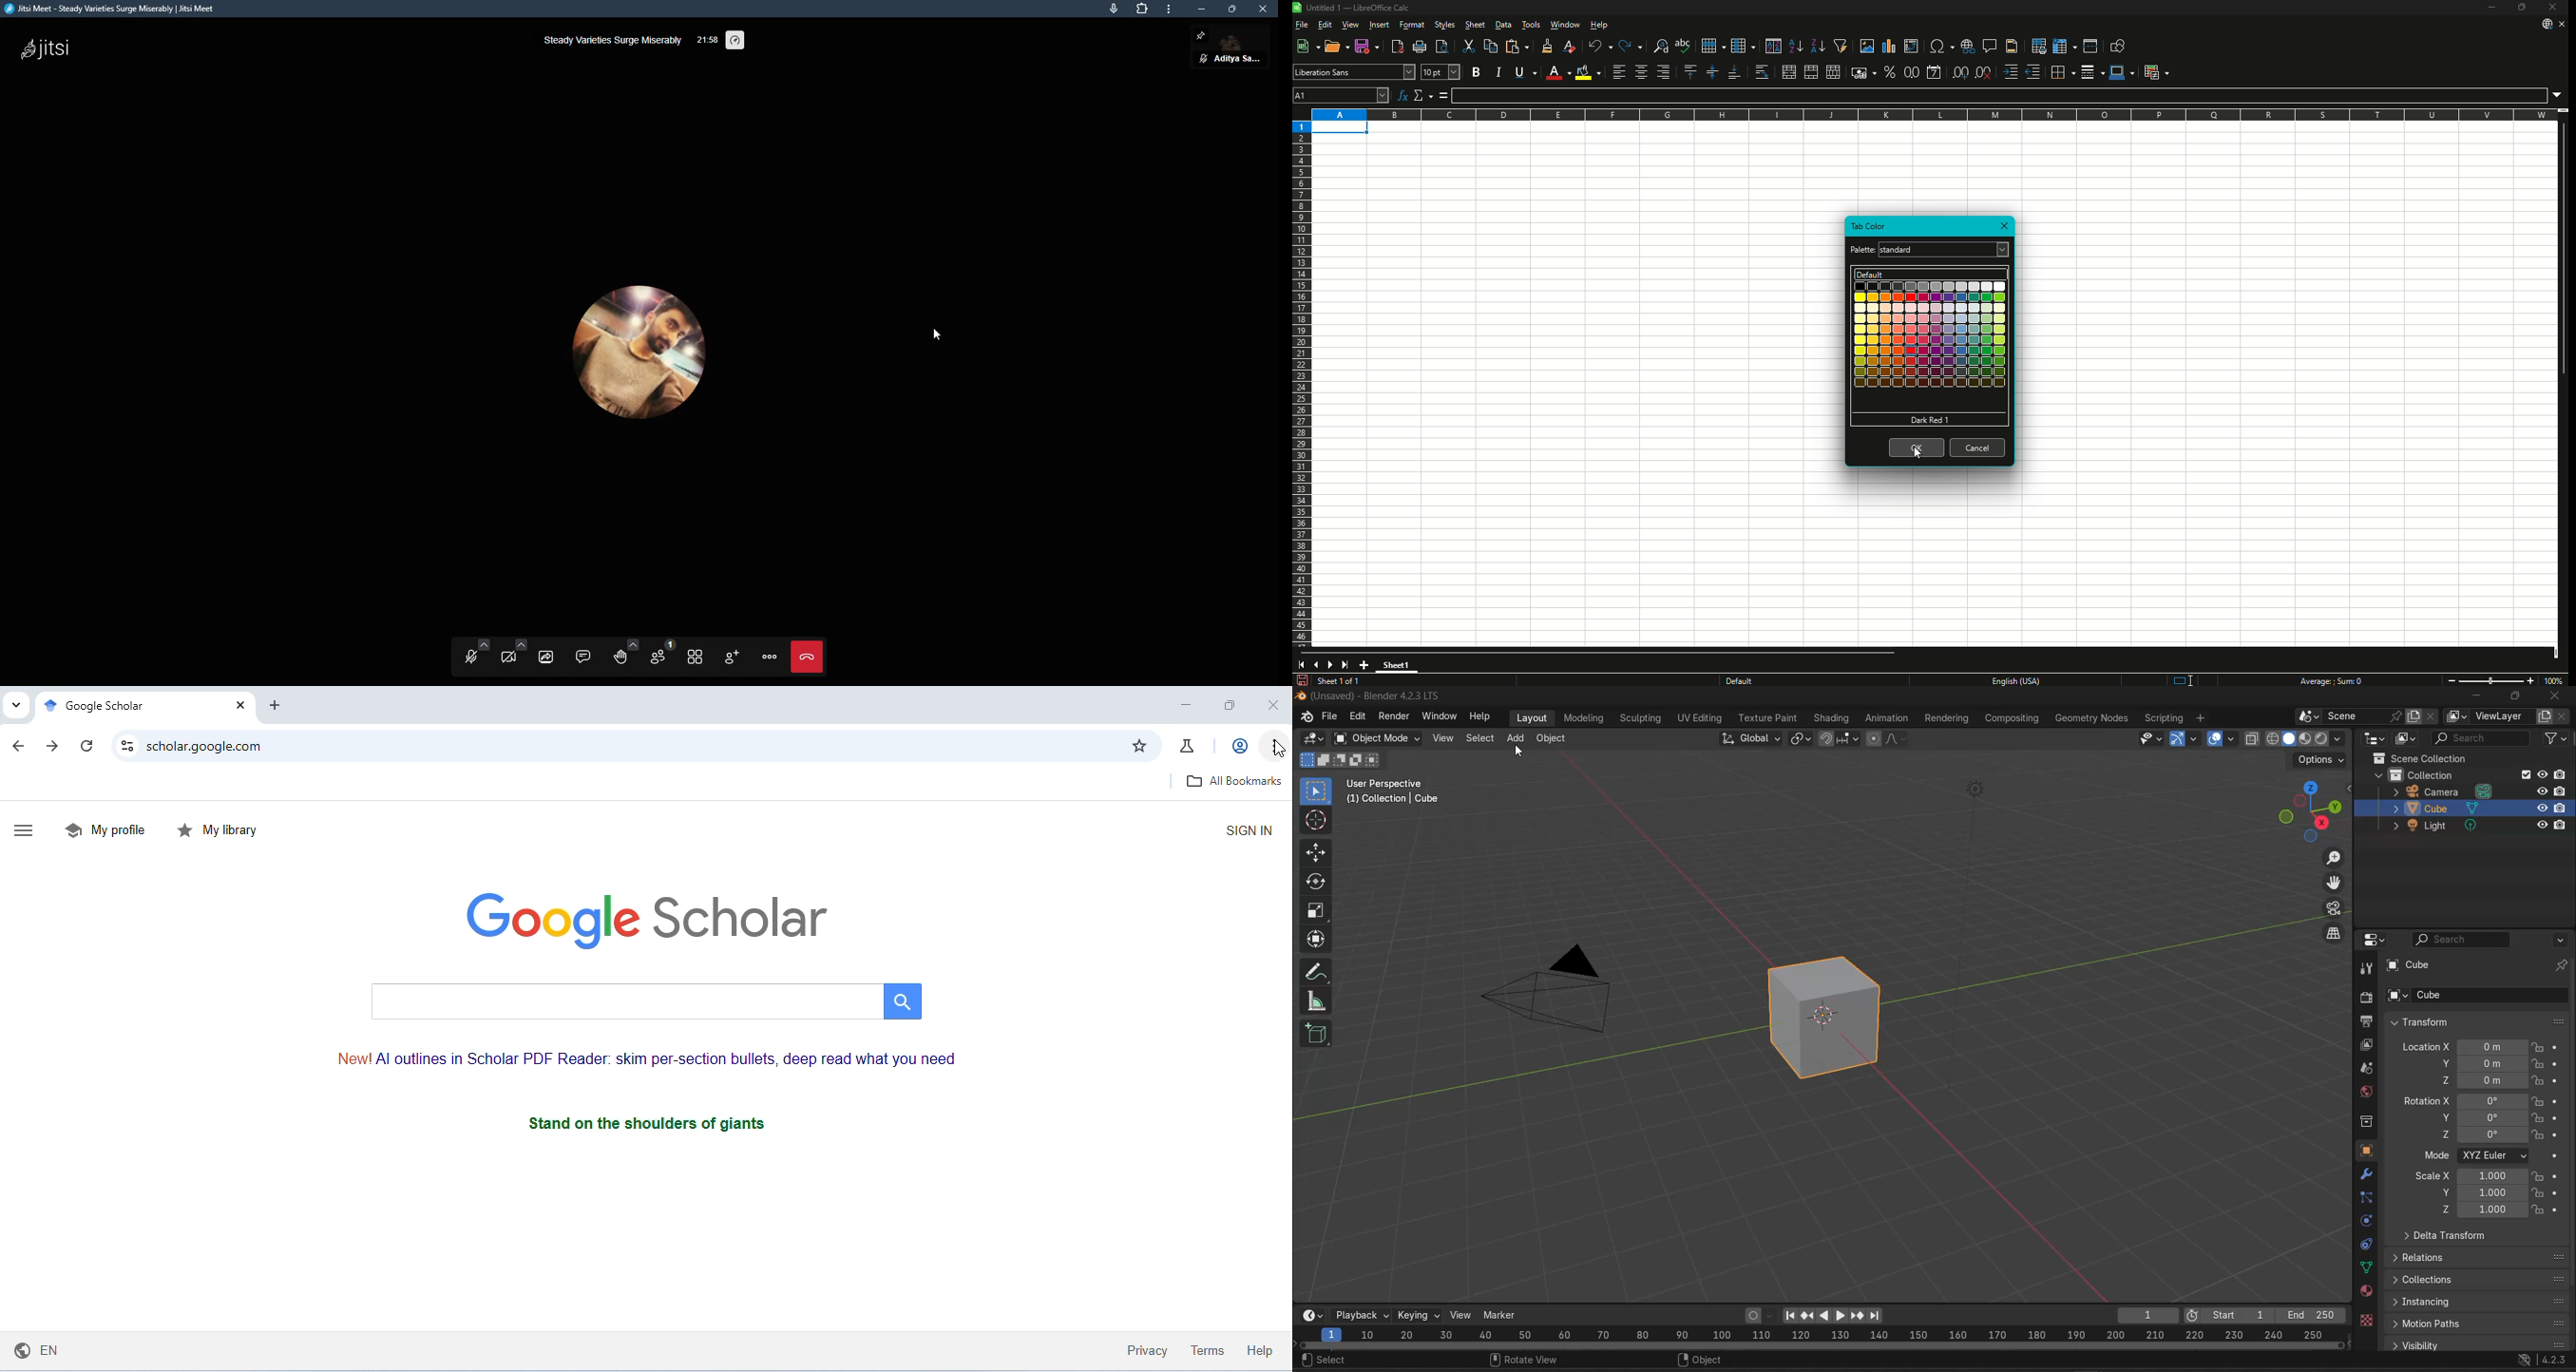  I want to click on profile, so click(1238, 60).